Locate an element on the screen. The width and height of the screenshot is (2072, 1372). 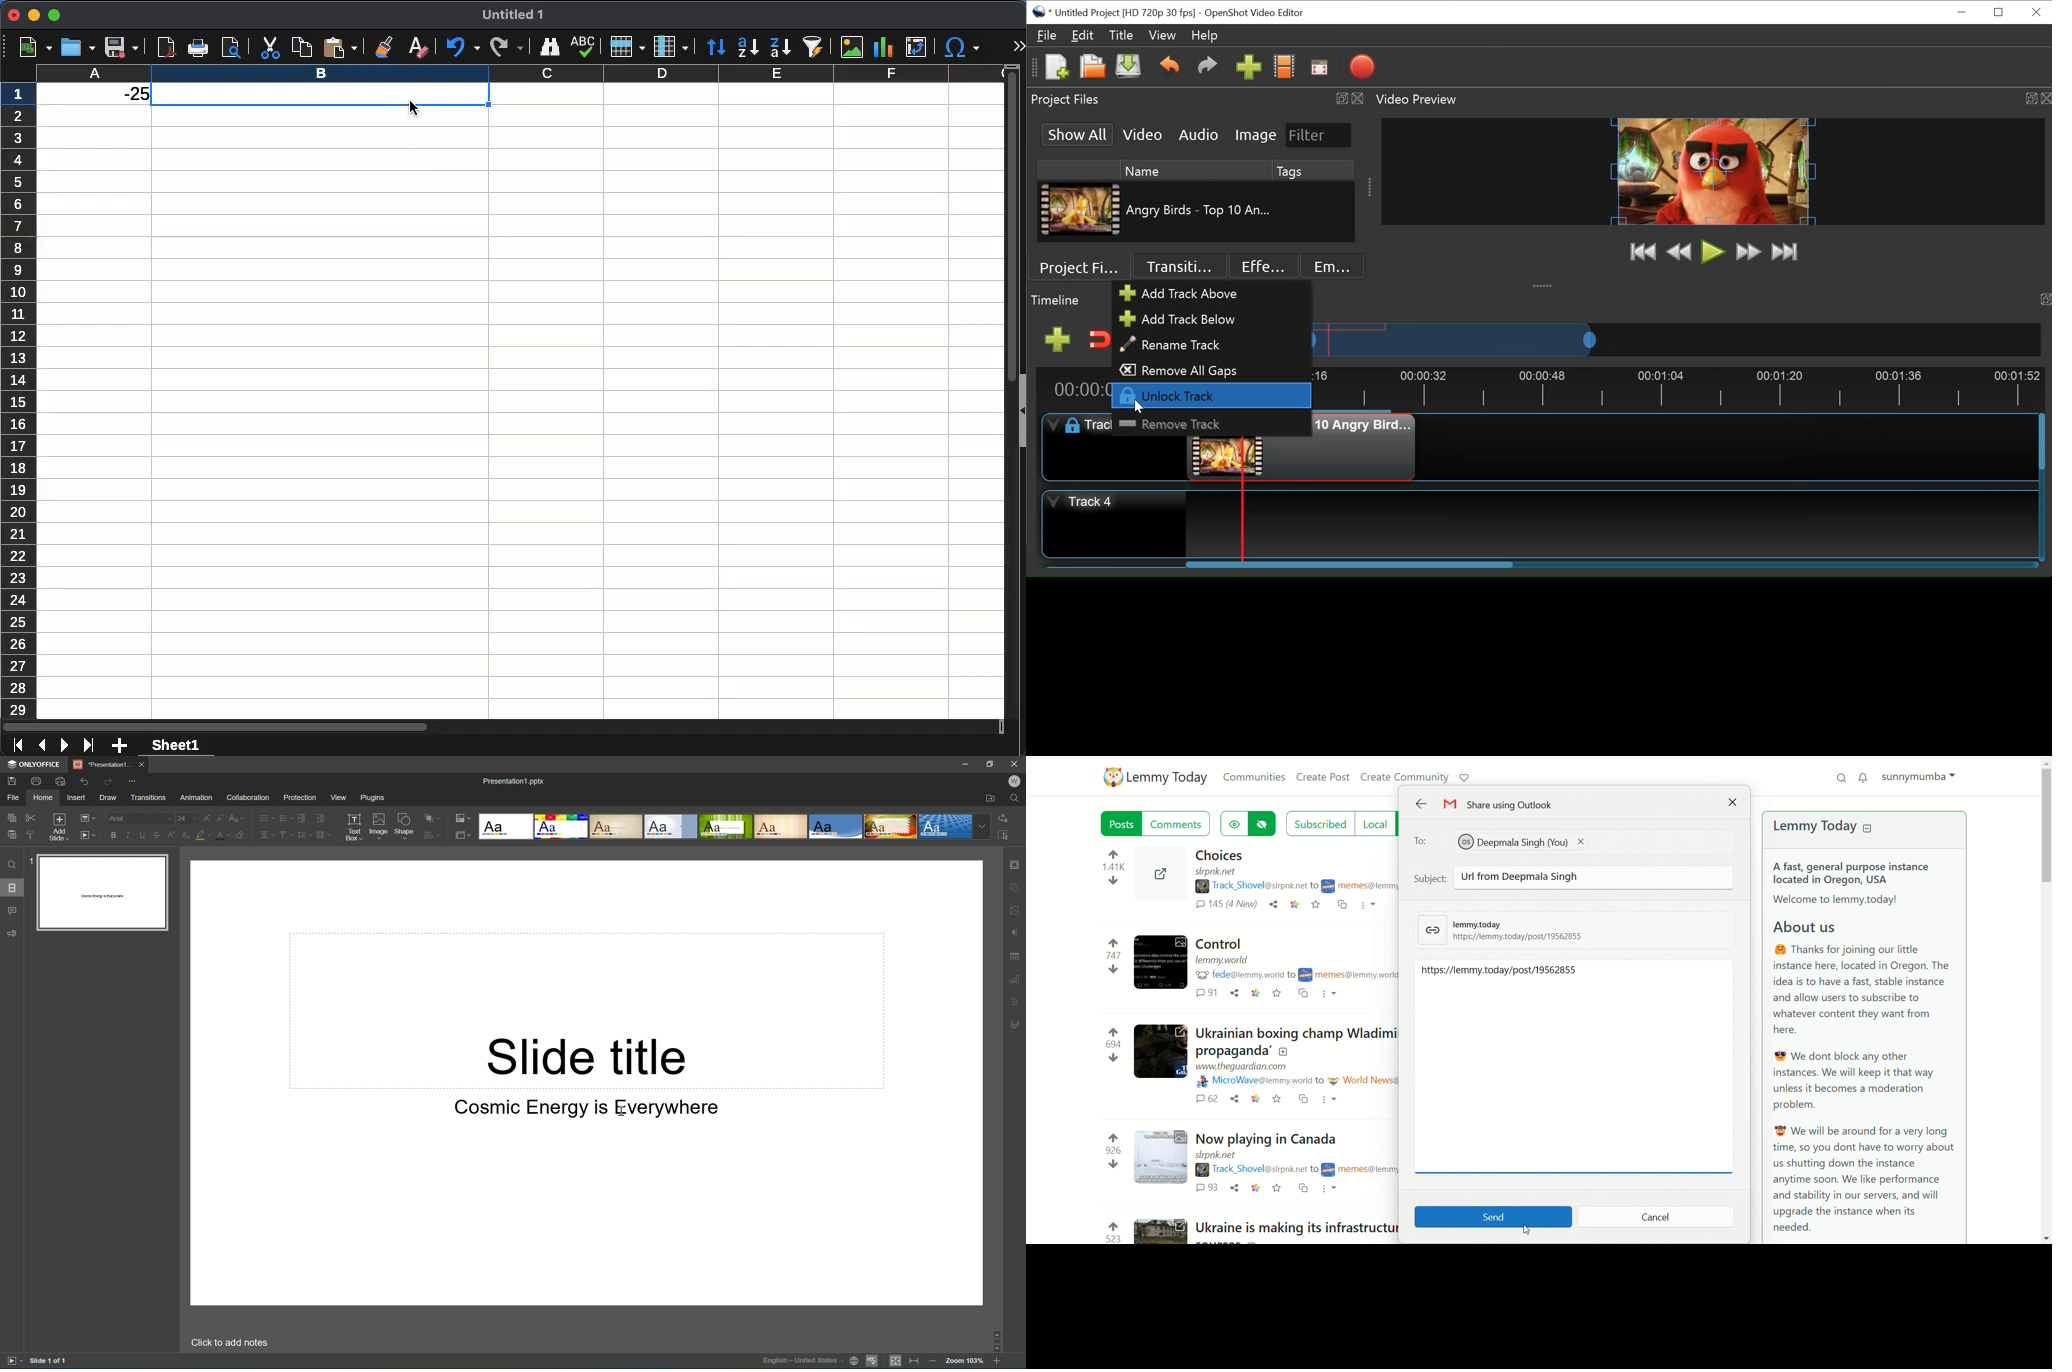
pointer is located at coordinates (1529, 1231).